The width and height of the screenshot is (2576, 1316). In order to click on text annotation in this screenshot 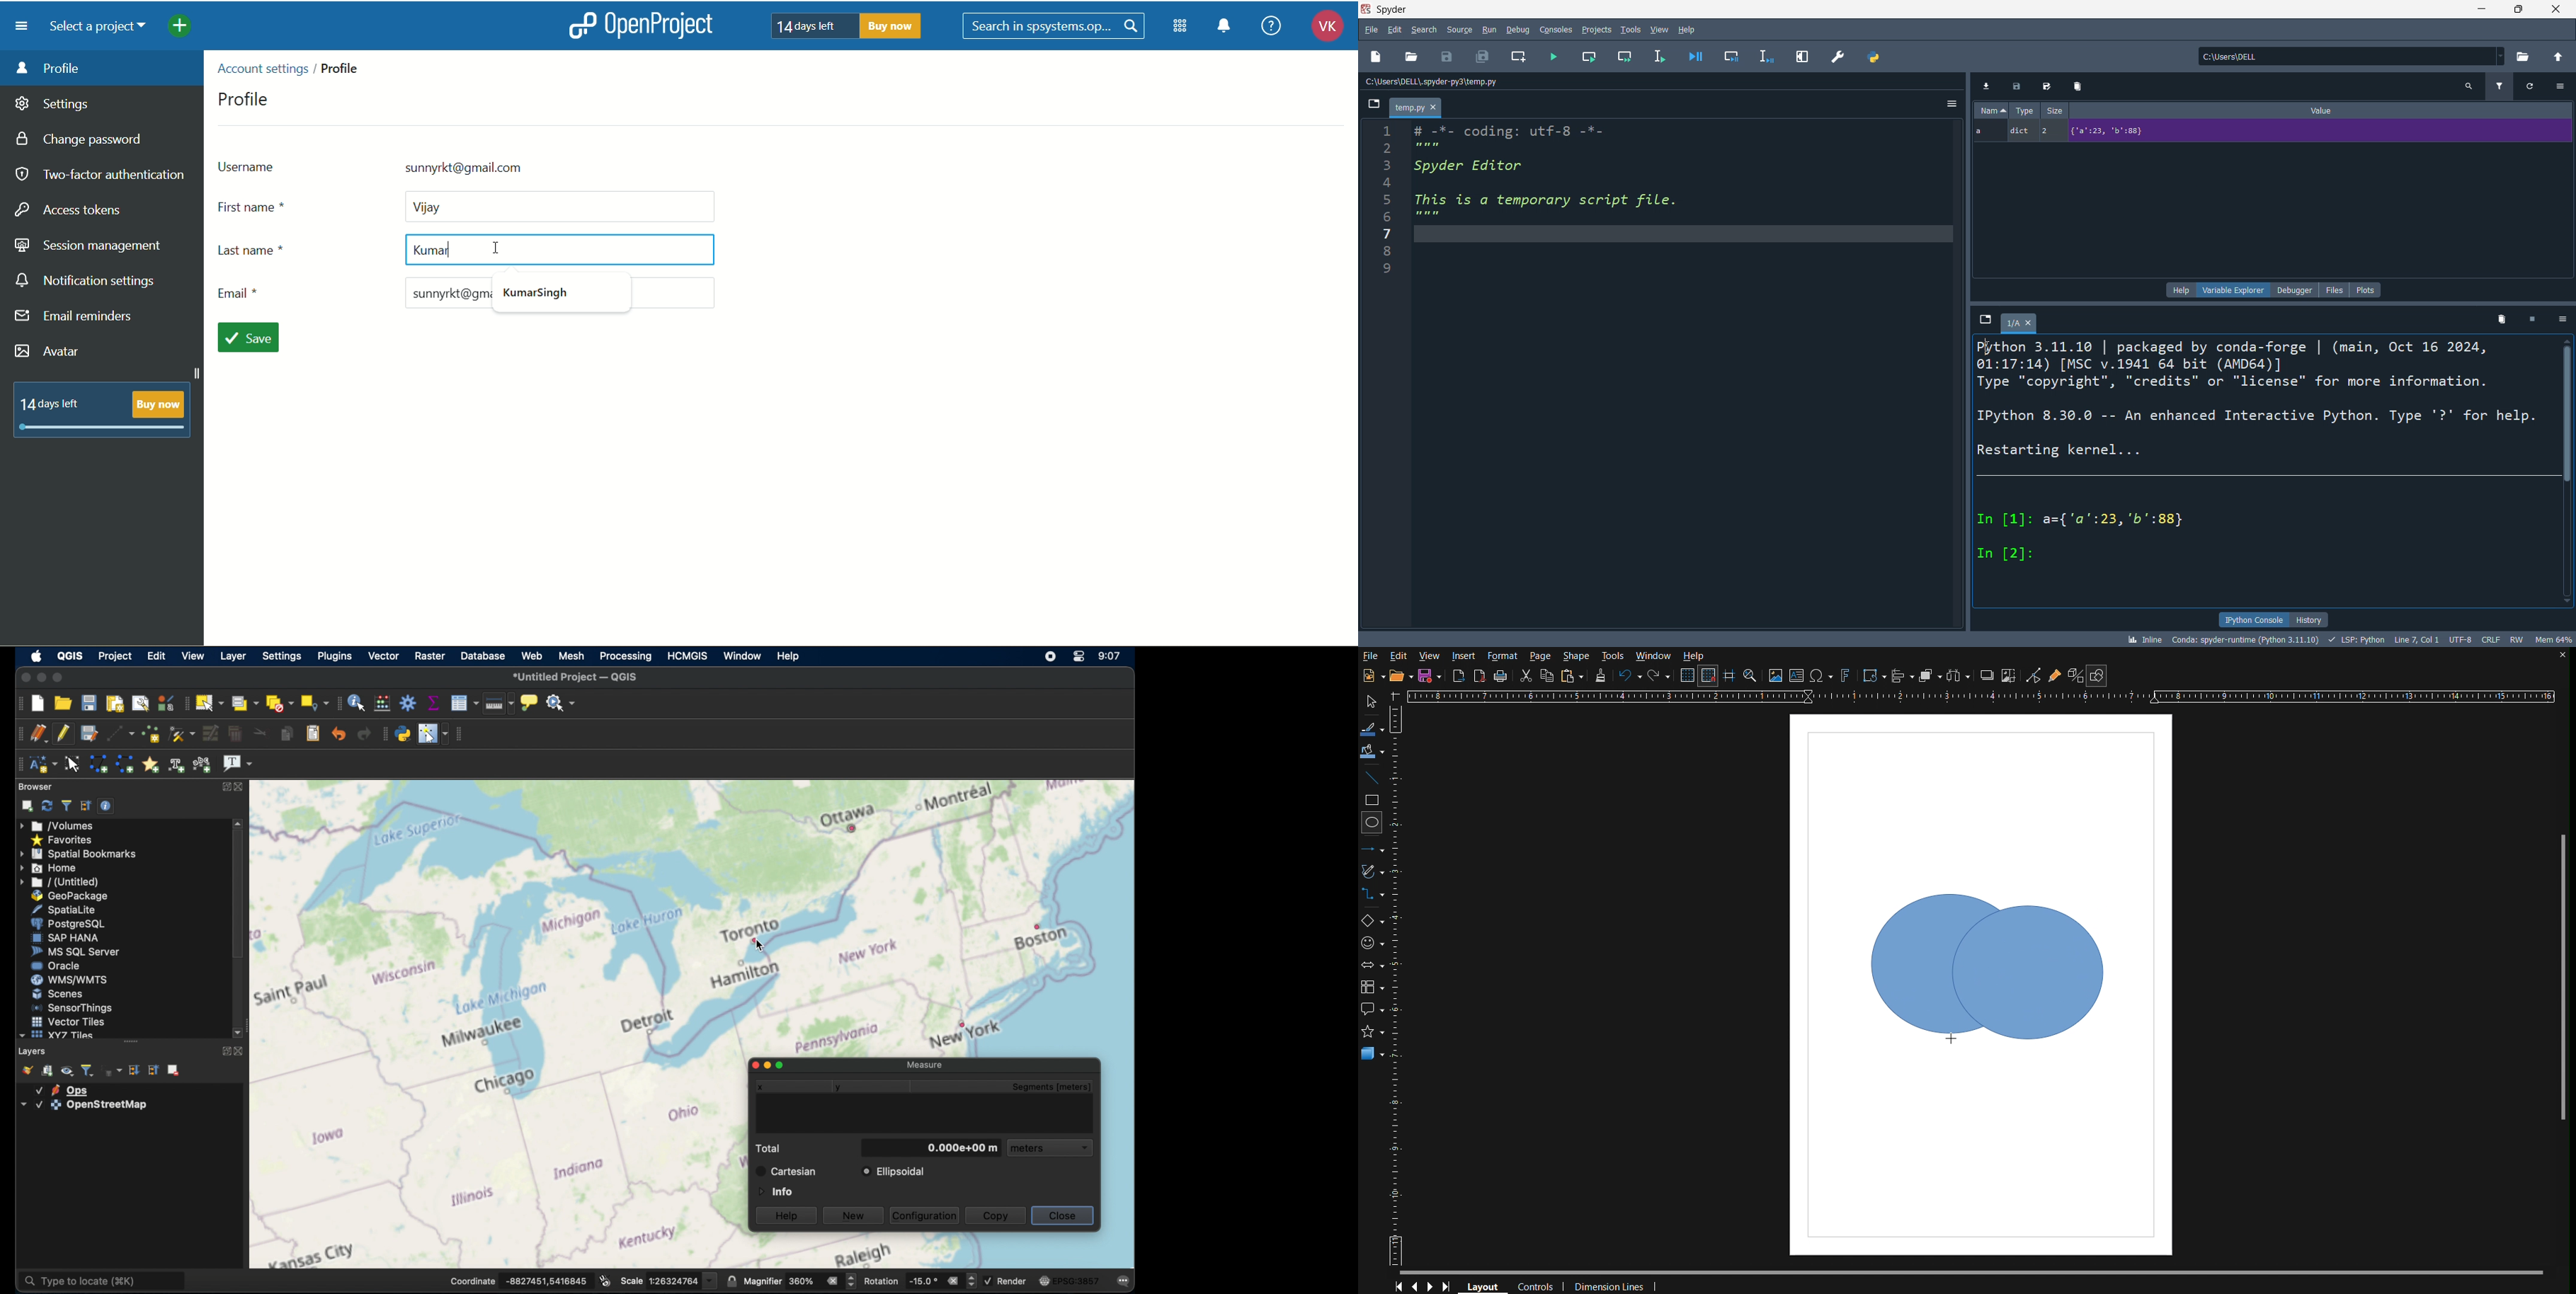, I will do `click(238, 764)`.